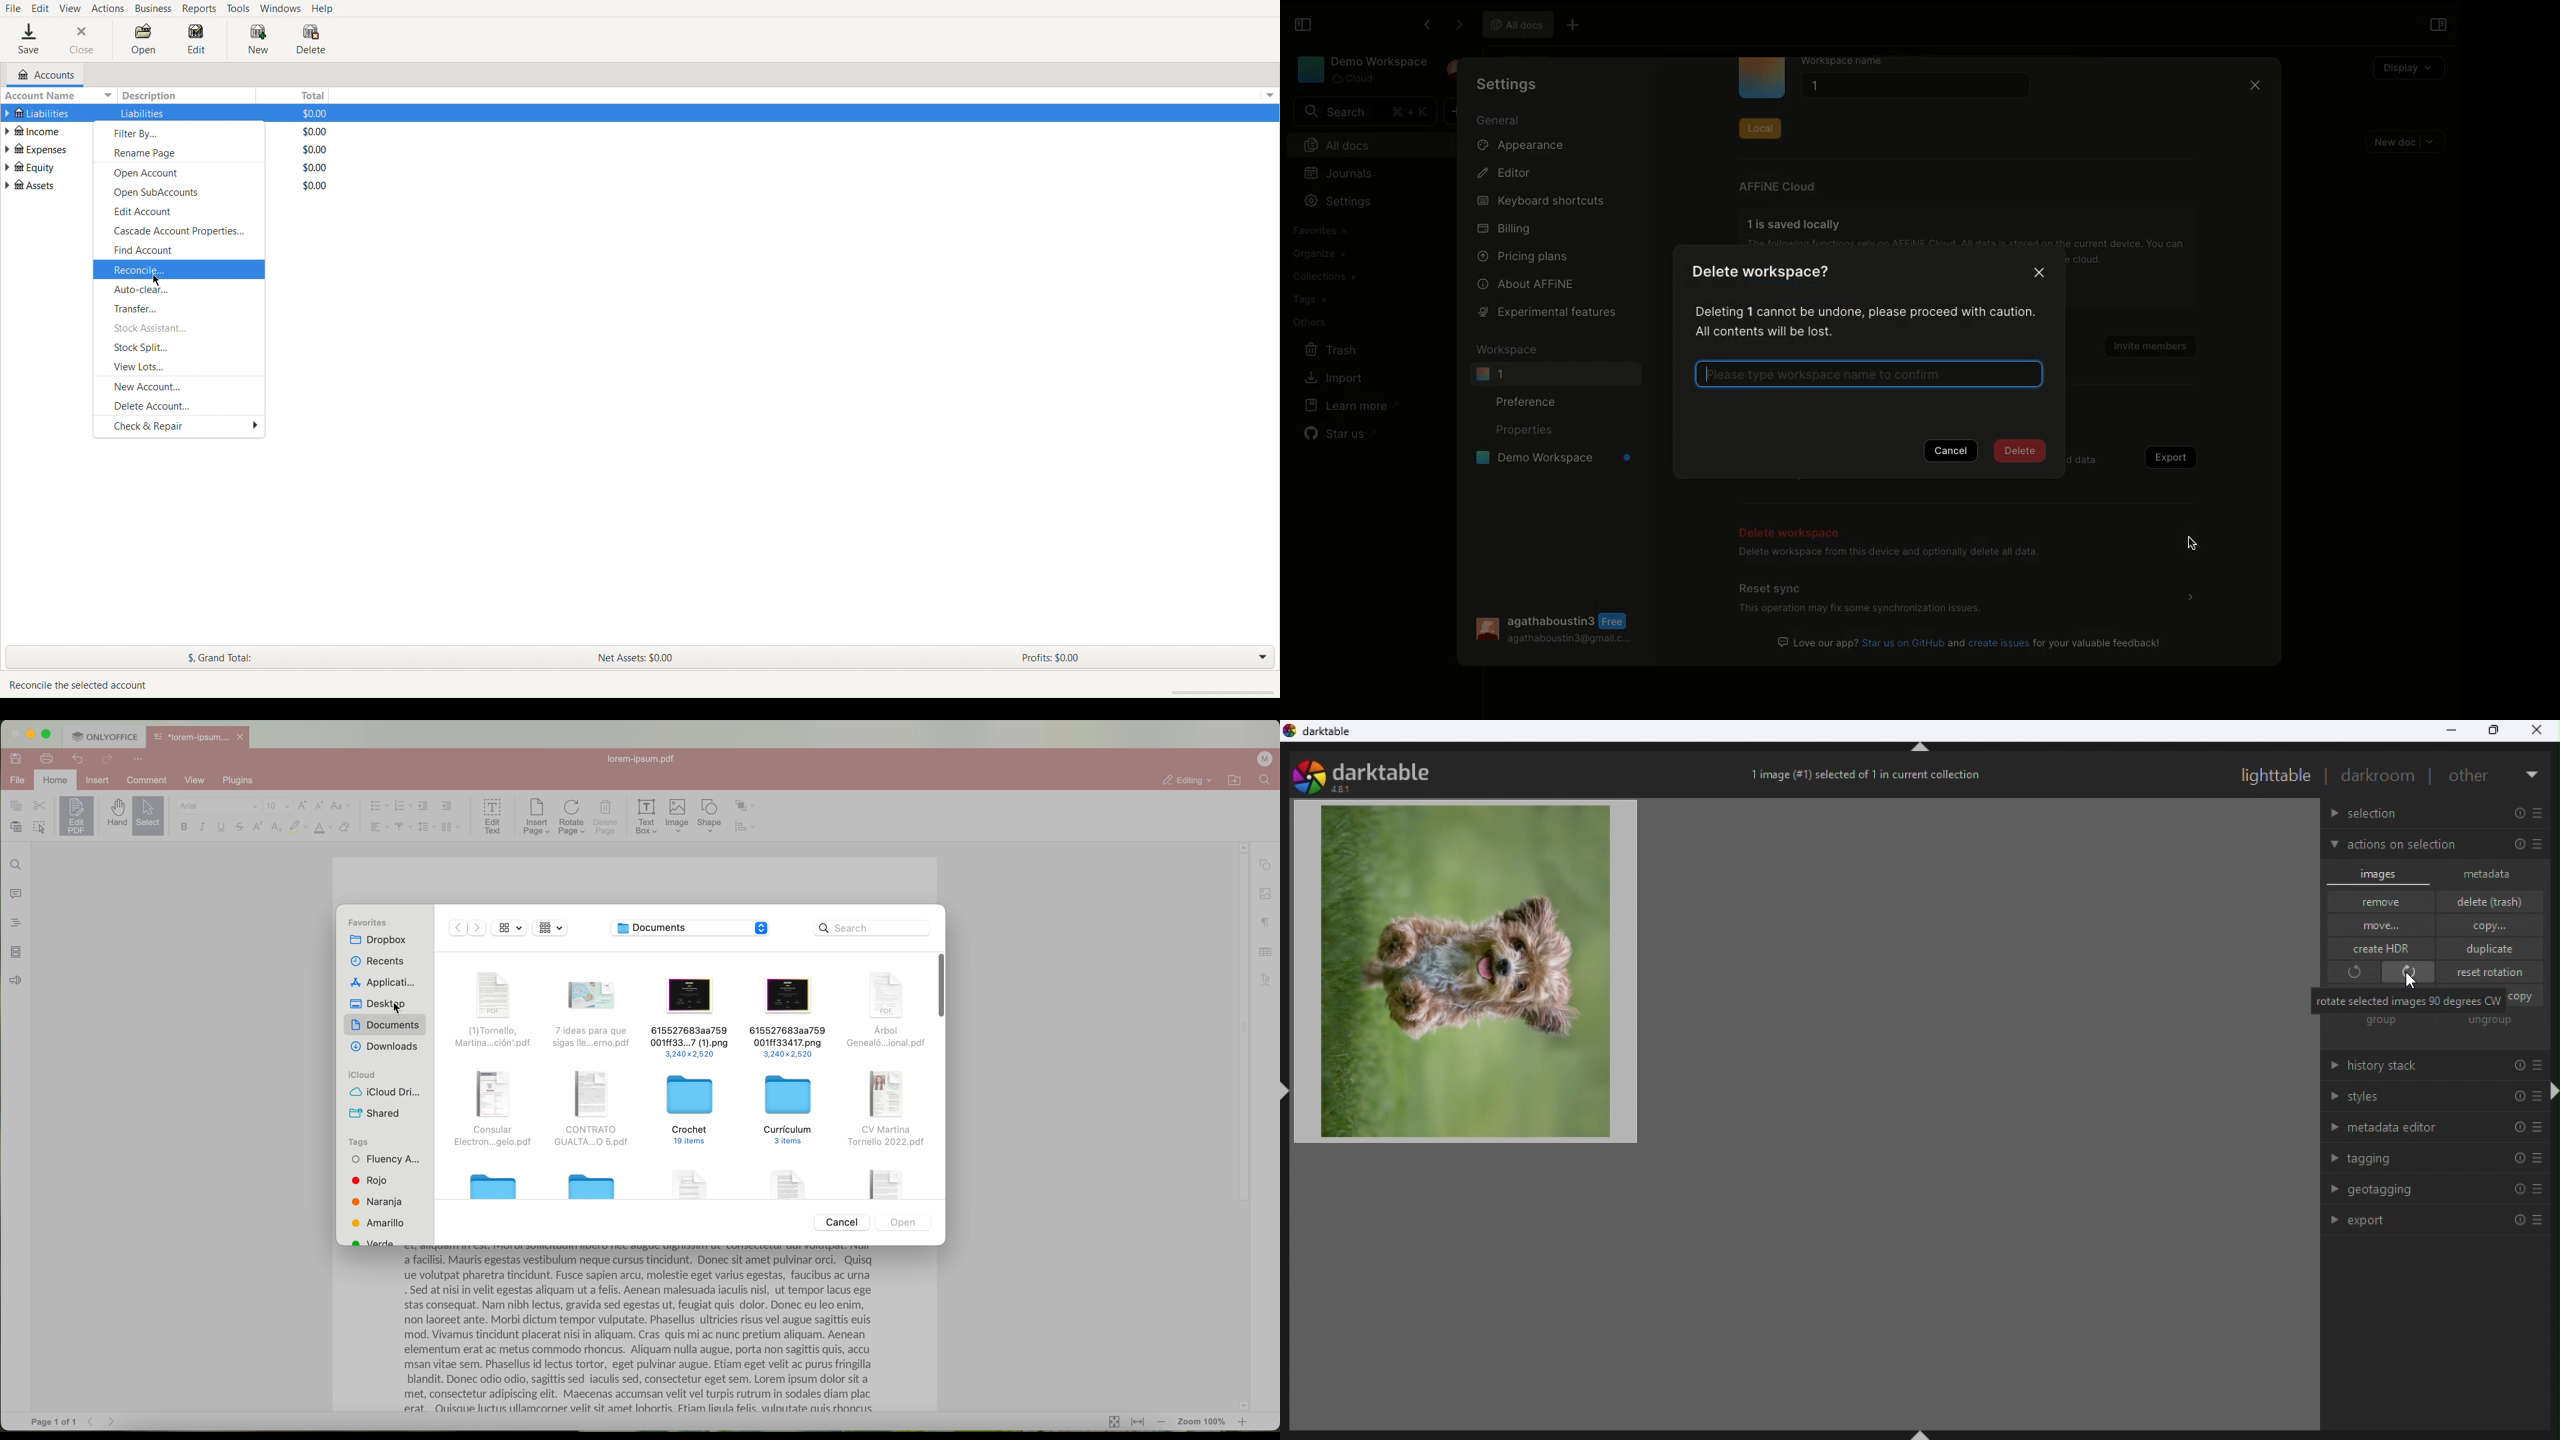 Image resolution: width=2576 pixels, height=1456 pixels. Describe the element at coordinates (678, 817) in the screenshot. I see `Image` at that location.